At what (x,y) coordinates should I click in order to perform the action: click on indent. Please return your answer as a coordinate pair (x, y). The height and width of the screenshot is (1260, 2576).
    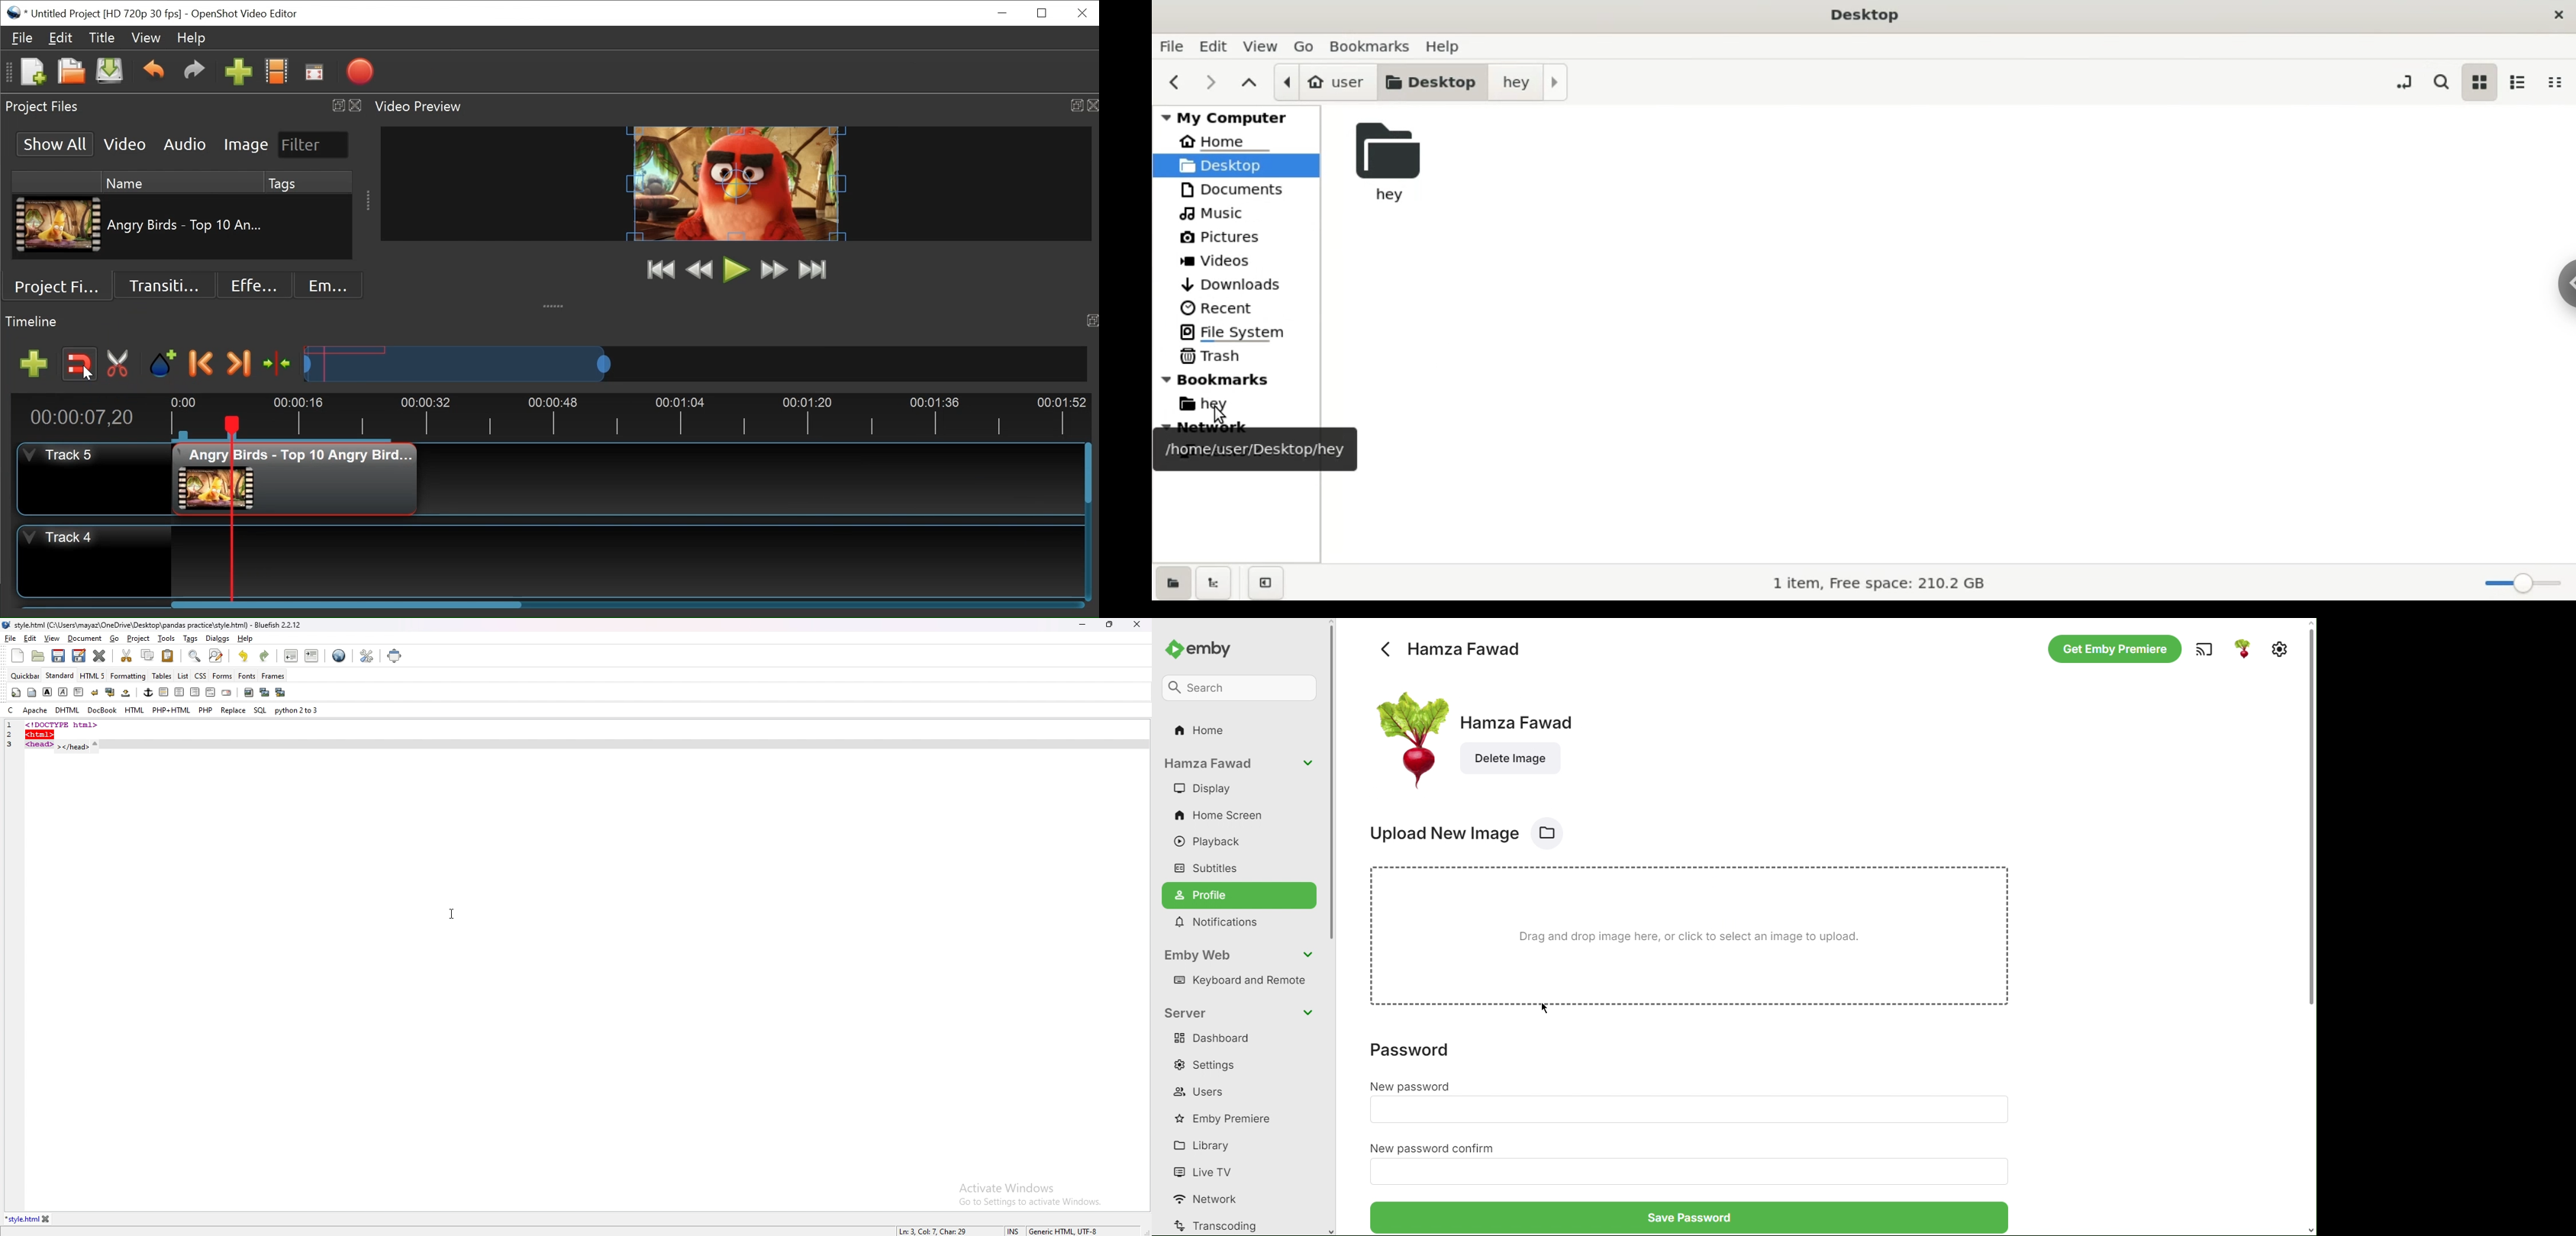
    Looking at the image, I should click on (312, 655).